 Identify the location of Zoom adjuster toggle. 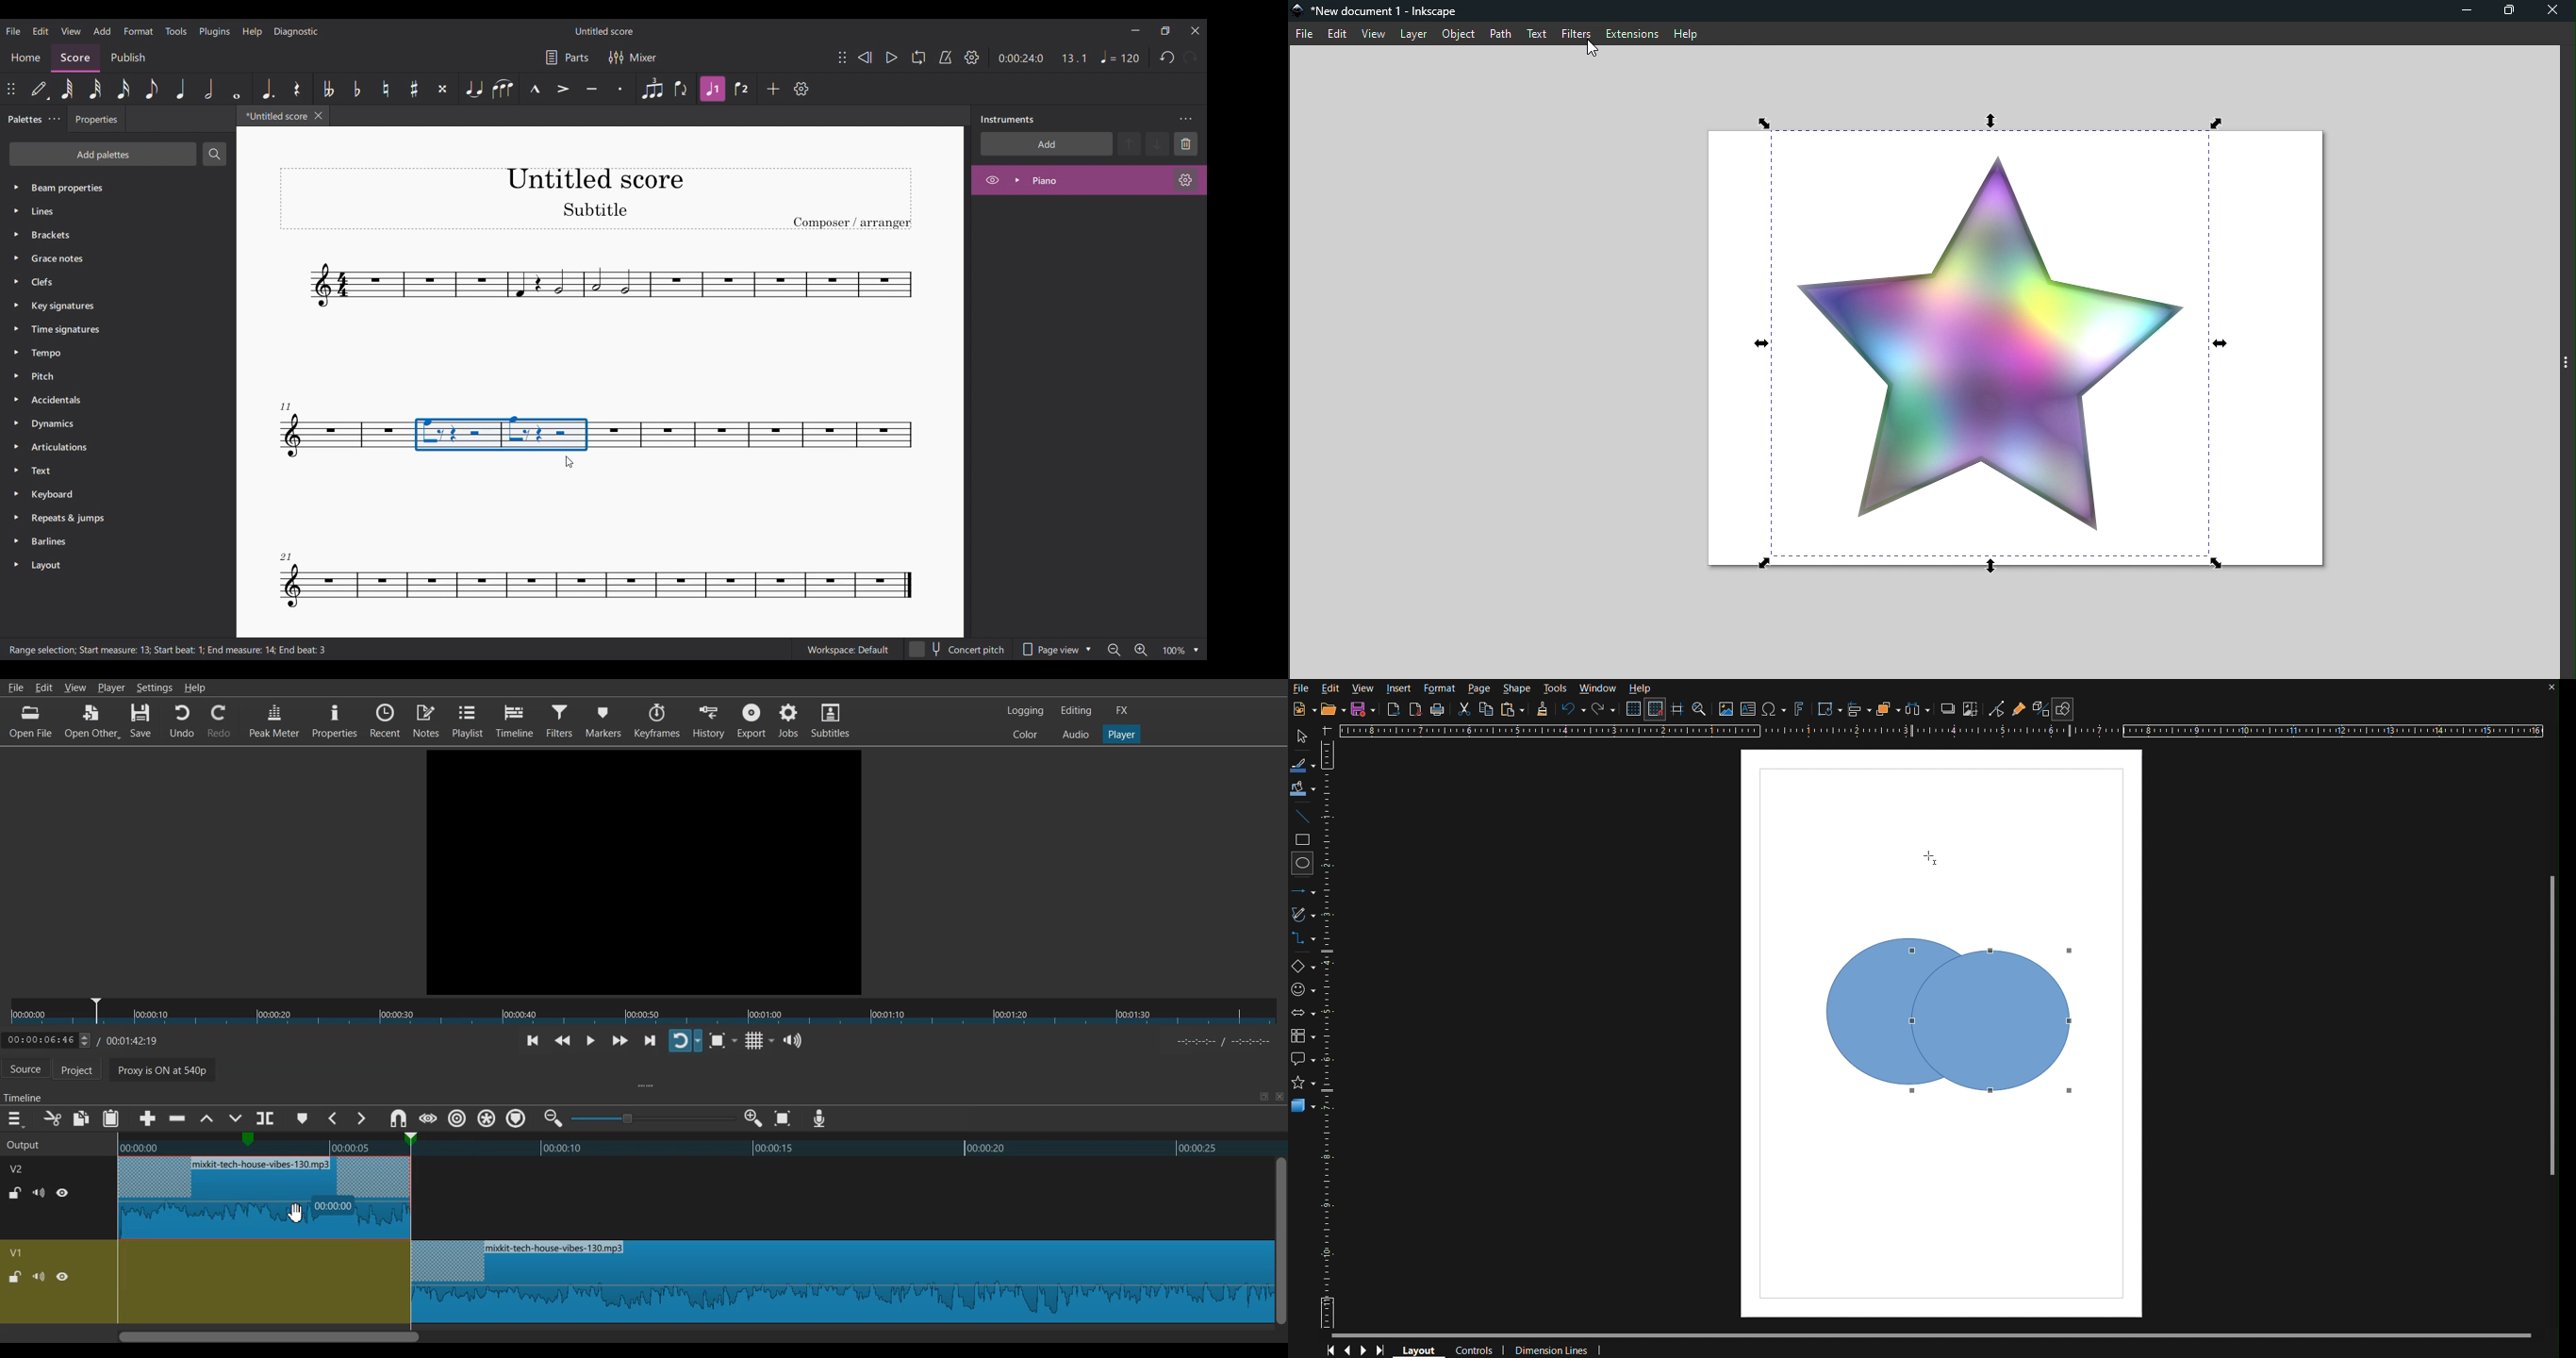
(653, 1118).